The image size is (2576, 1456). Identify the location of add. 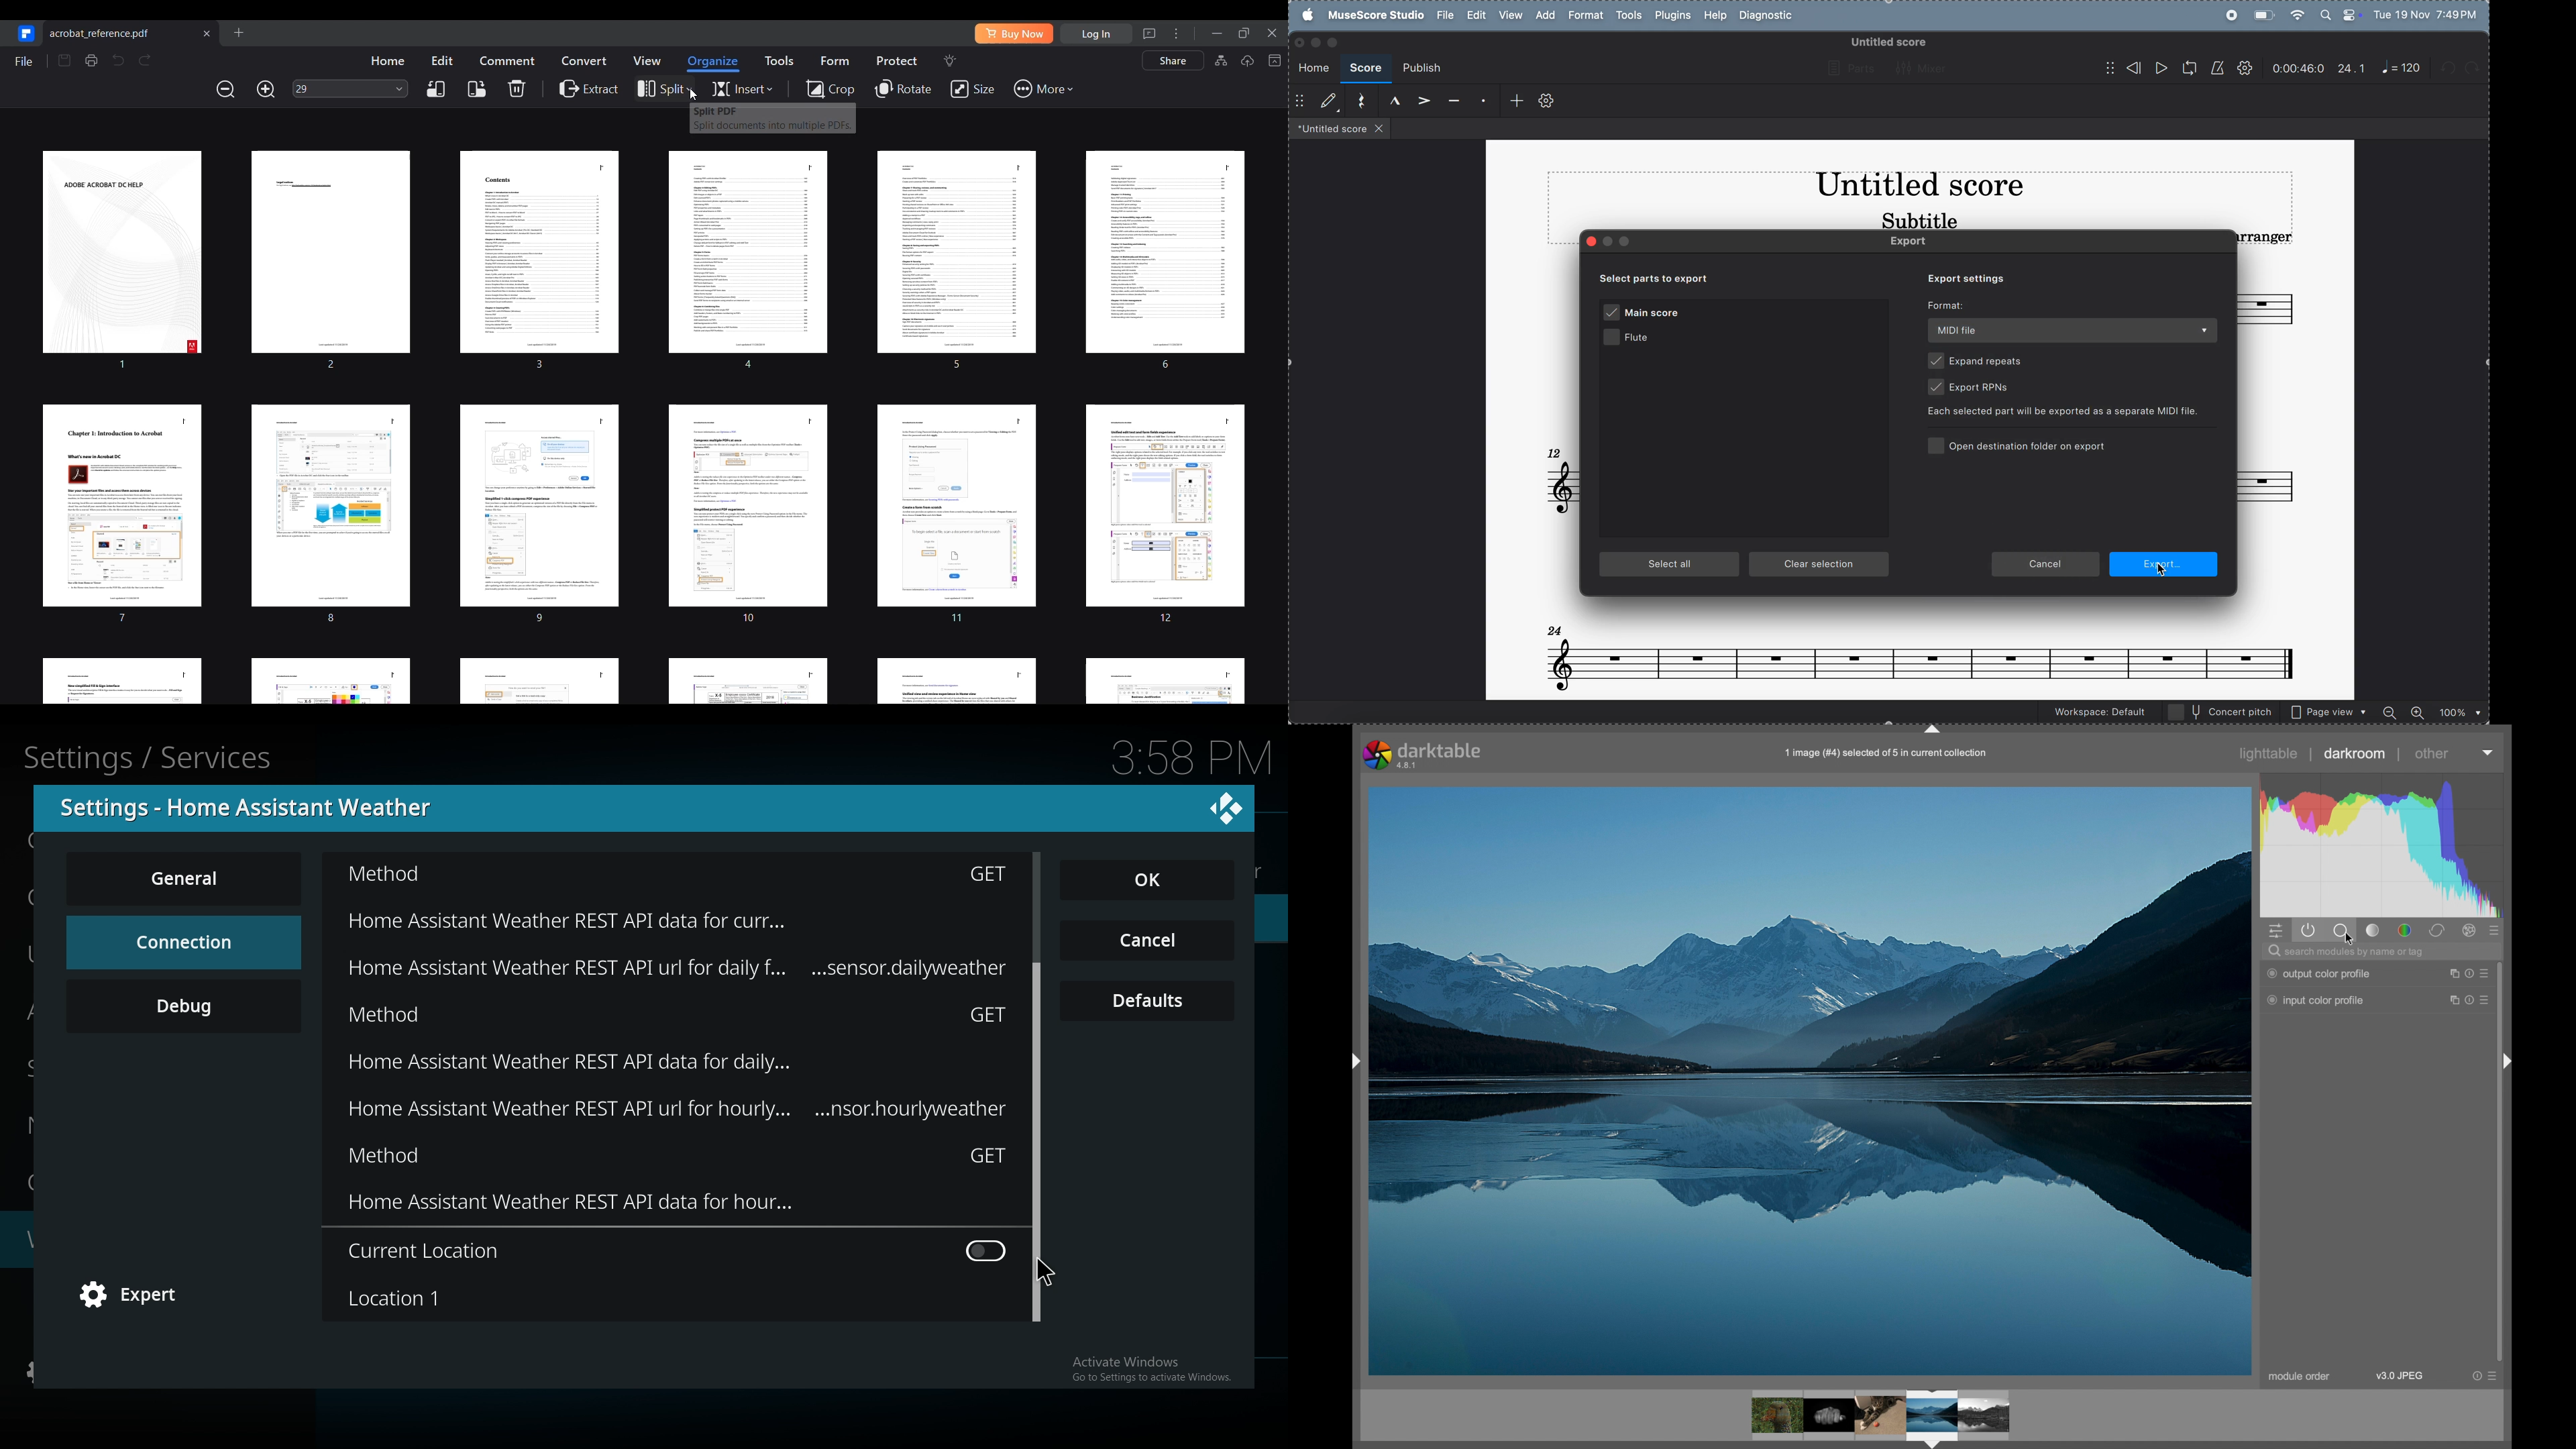
(1544, 14).